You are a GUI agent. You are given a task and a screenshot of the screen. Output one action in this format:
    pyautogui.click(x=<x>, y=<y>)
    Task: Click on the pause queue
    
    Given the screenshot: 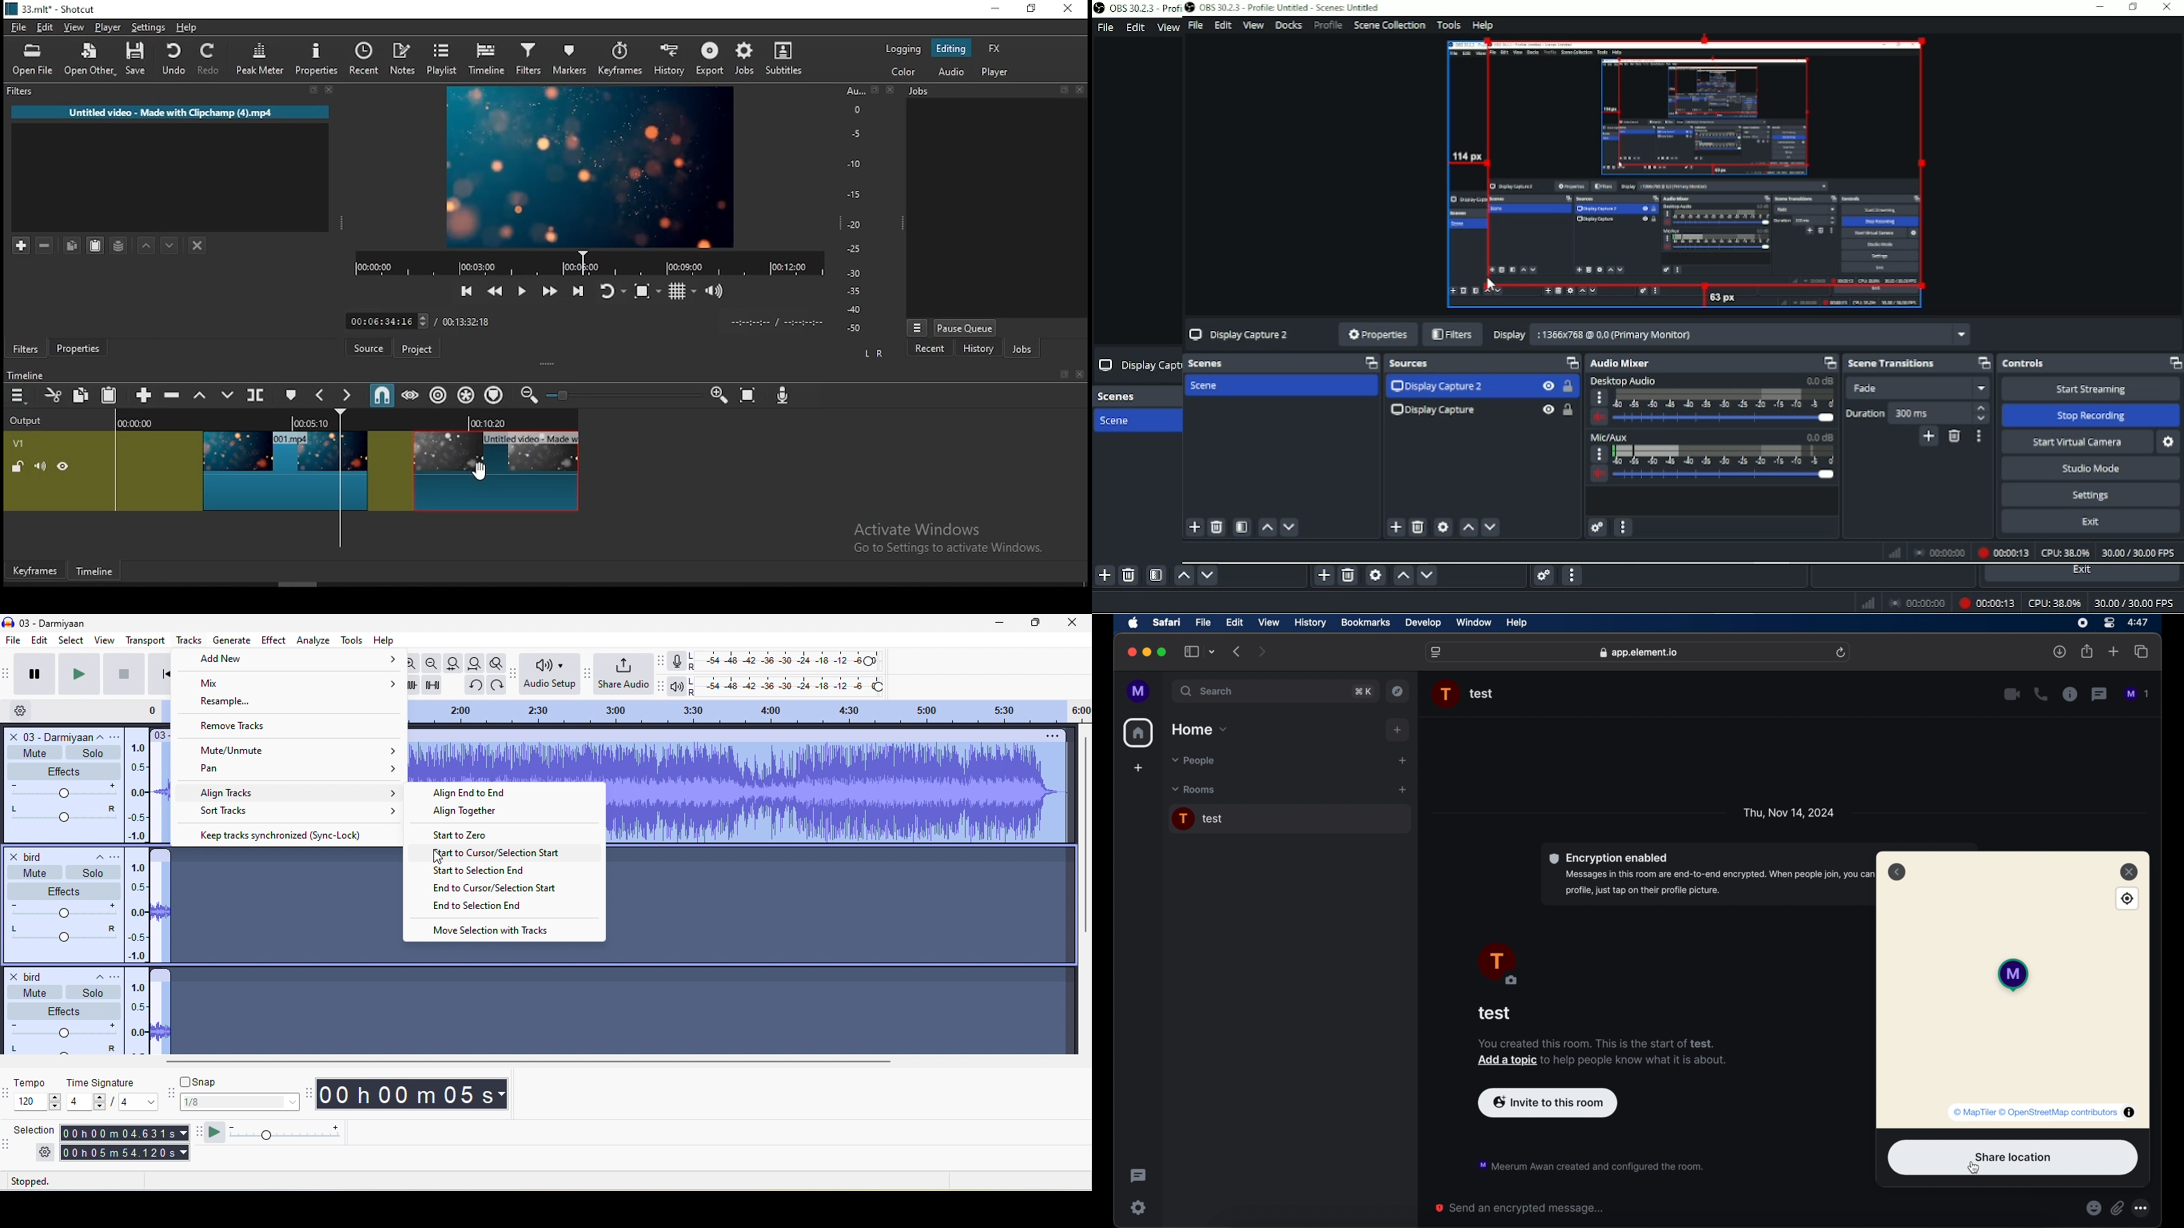 What is the action you would take?
    pyautogui.click(x=964, y=327)
    